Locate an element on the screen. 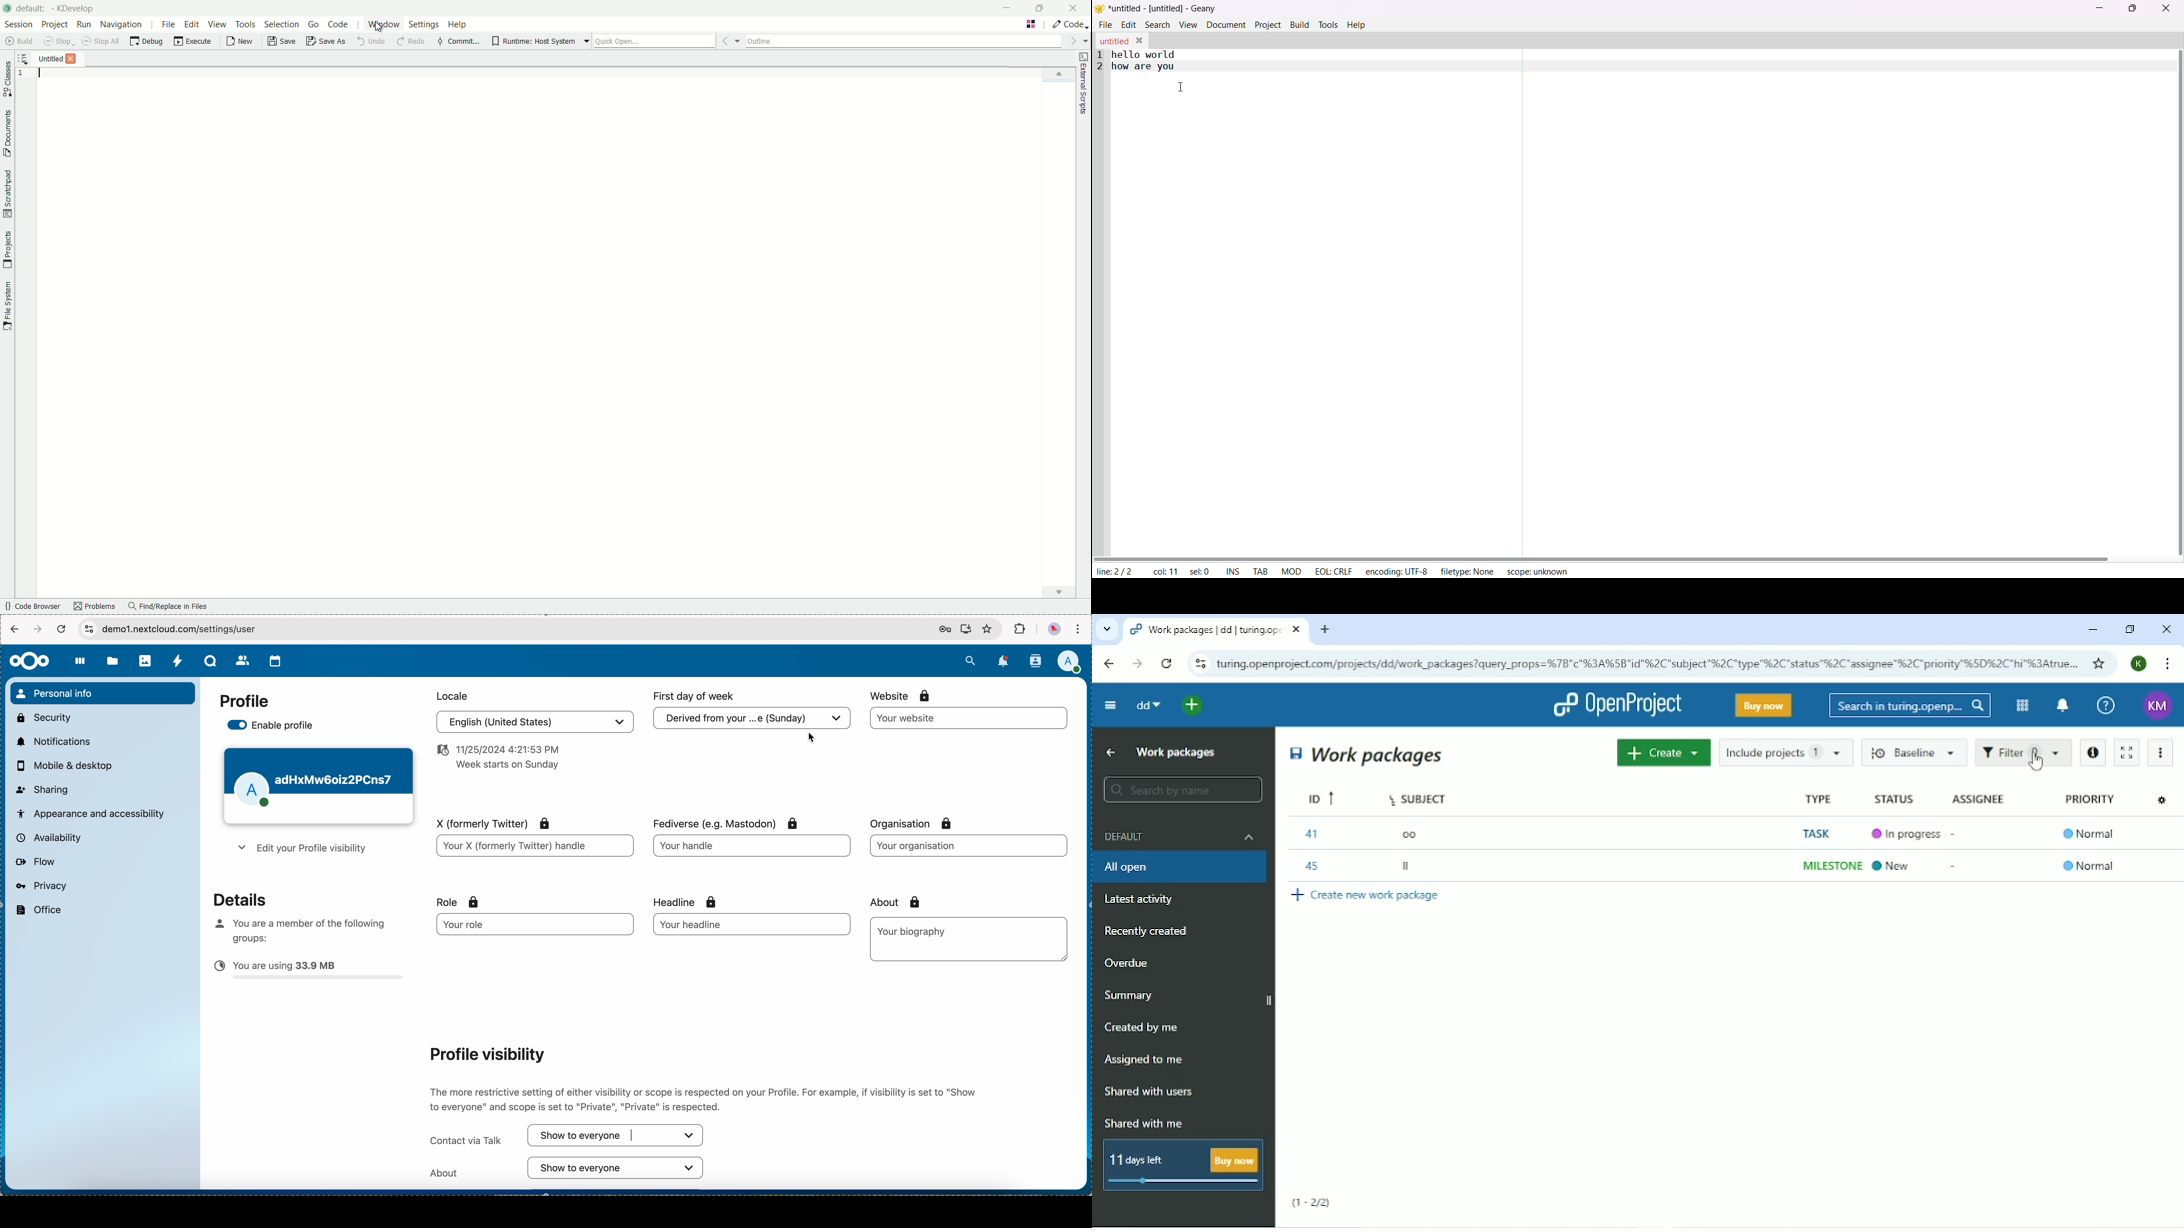  quick open is located at coordinates (668, 42).